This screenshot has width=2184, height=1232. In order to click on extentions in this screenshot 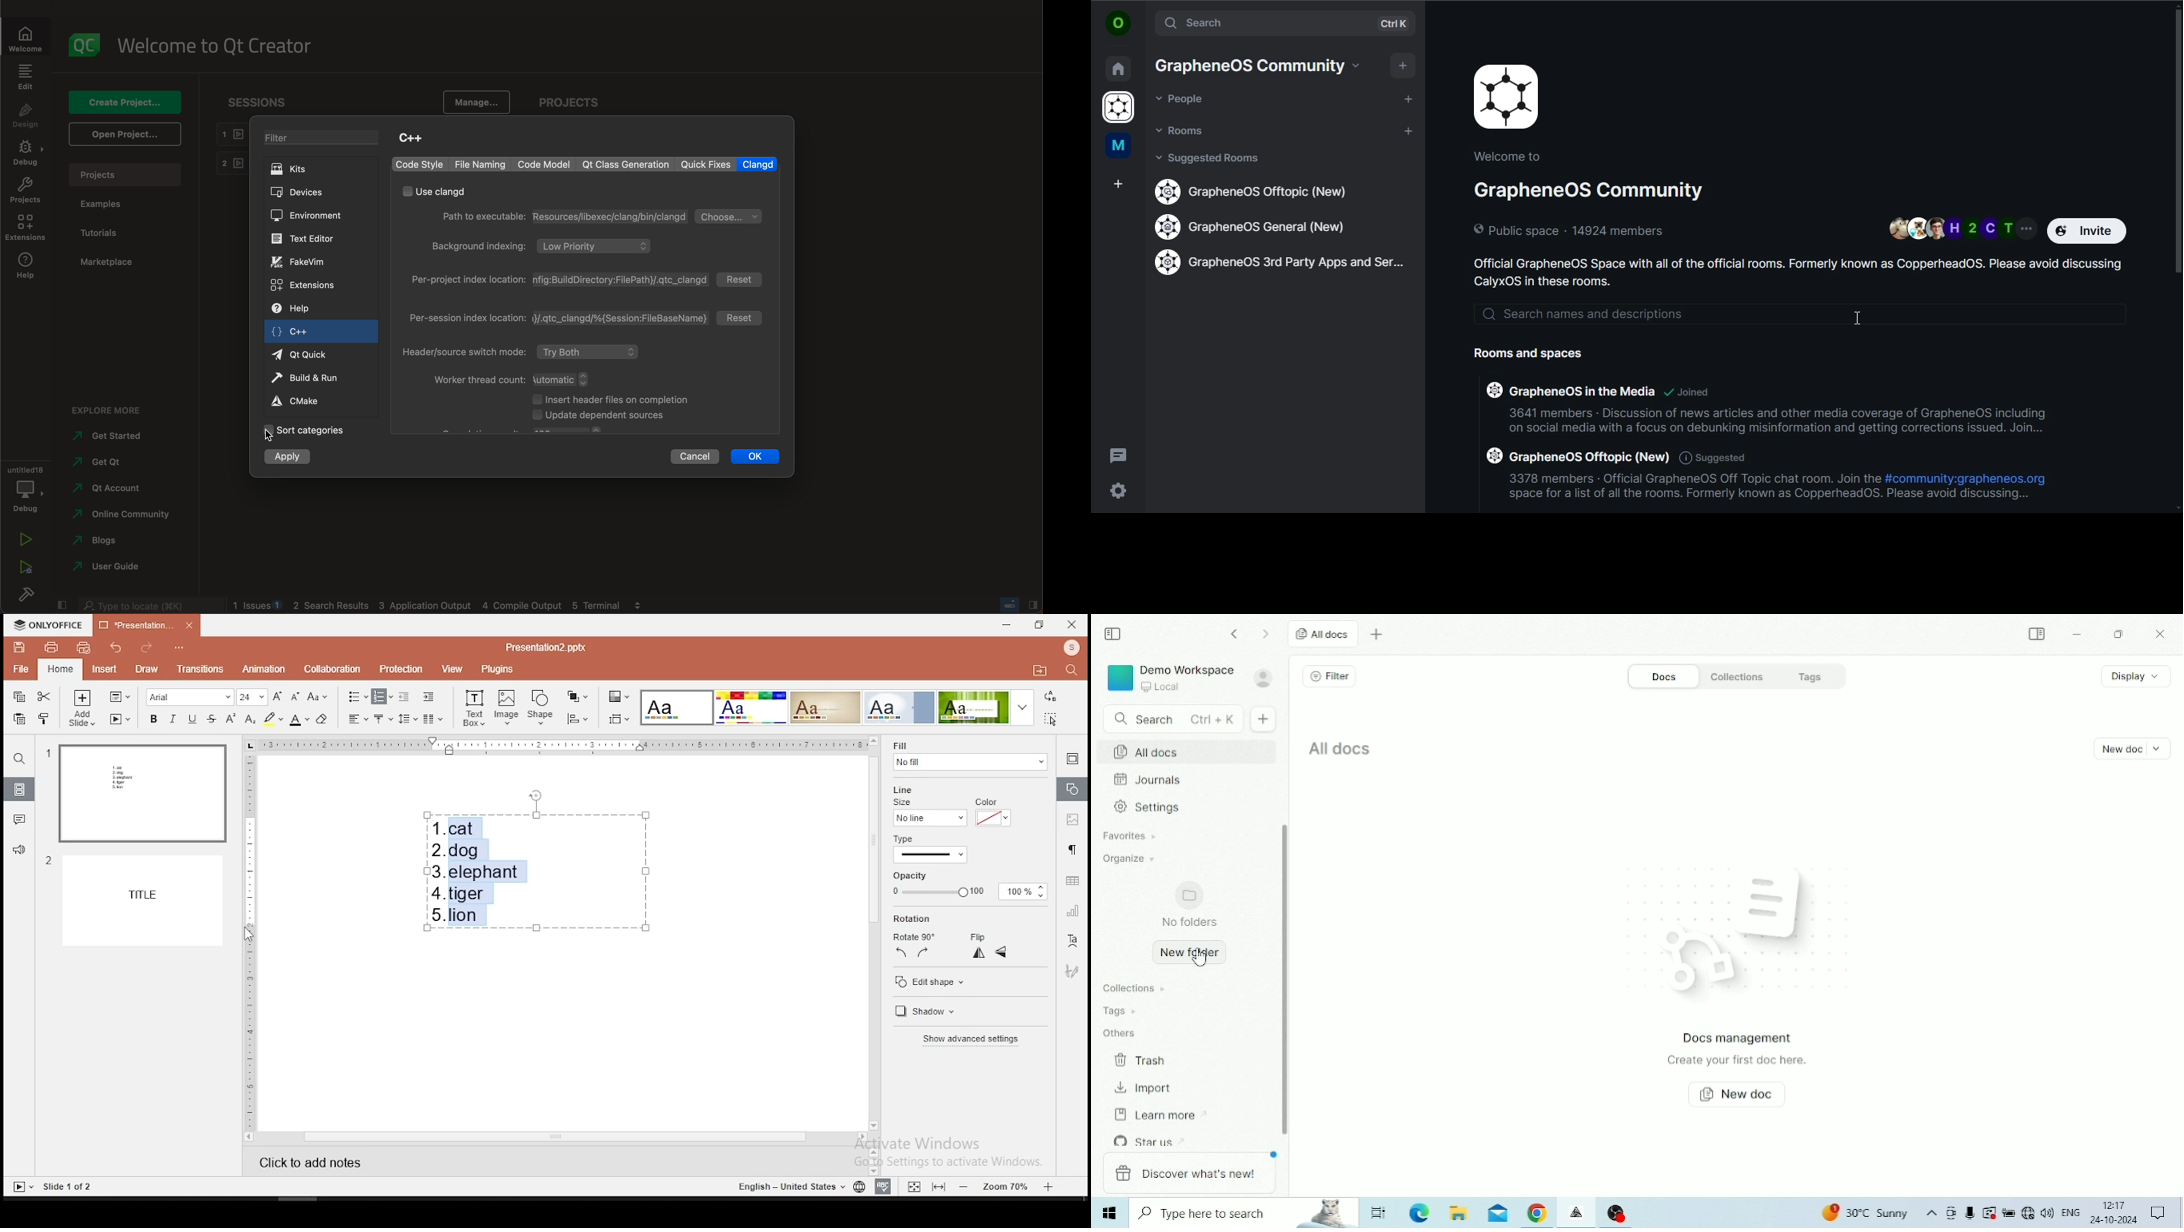, I will do `click(309, 286)`.